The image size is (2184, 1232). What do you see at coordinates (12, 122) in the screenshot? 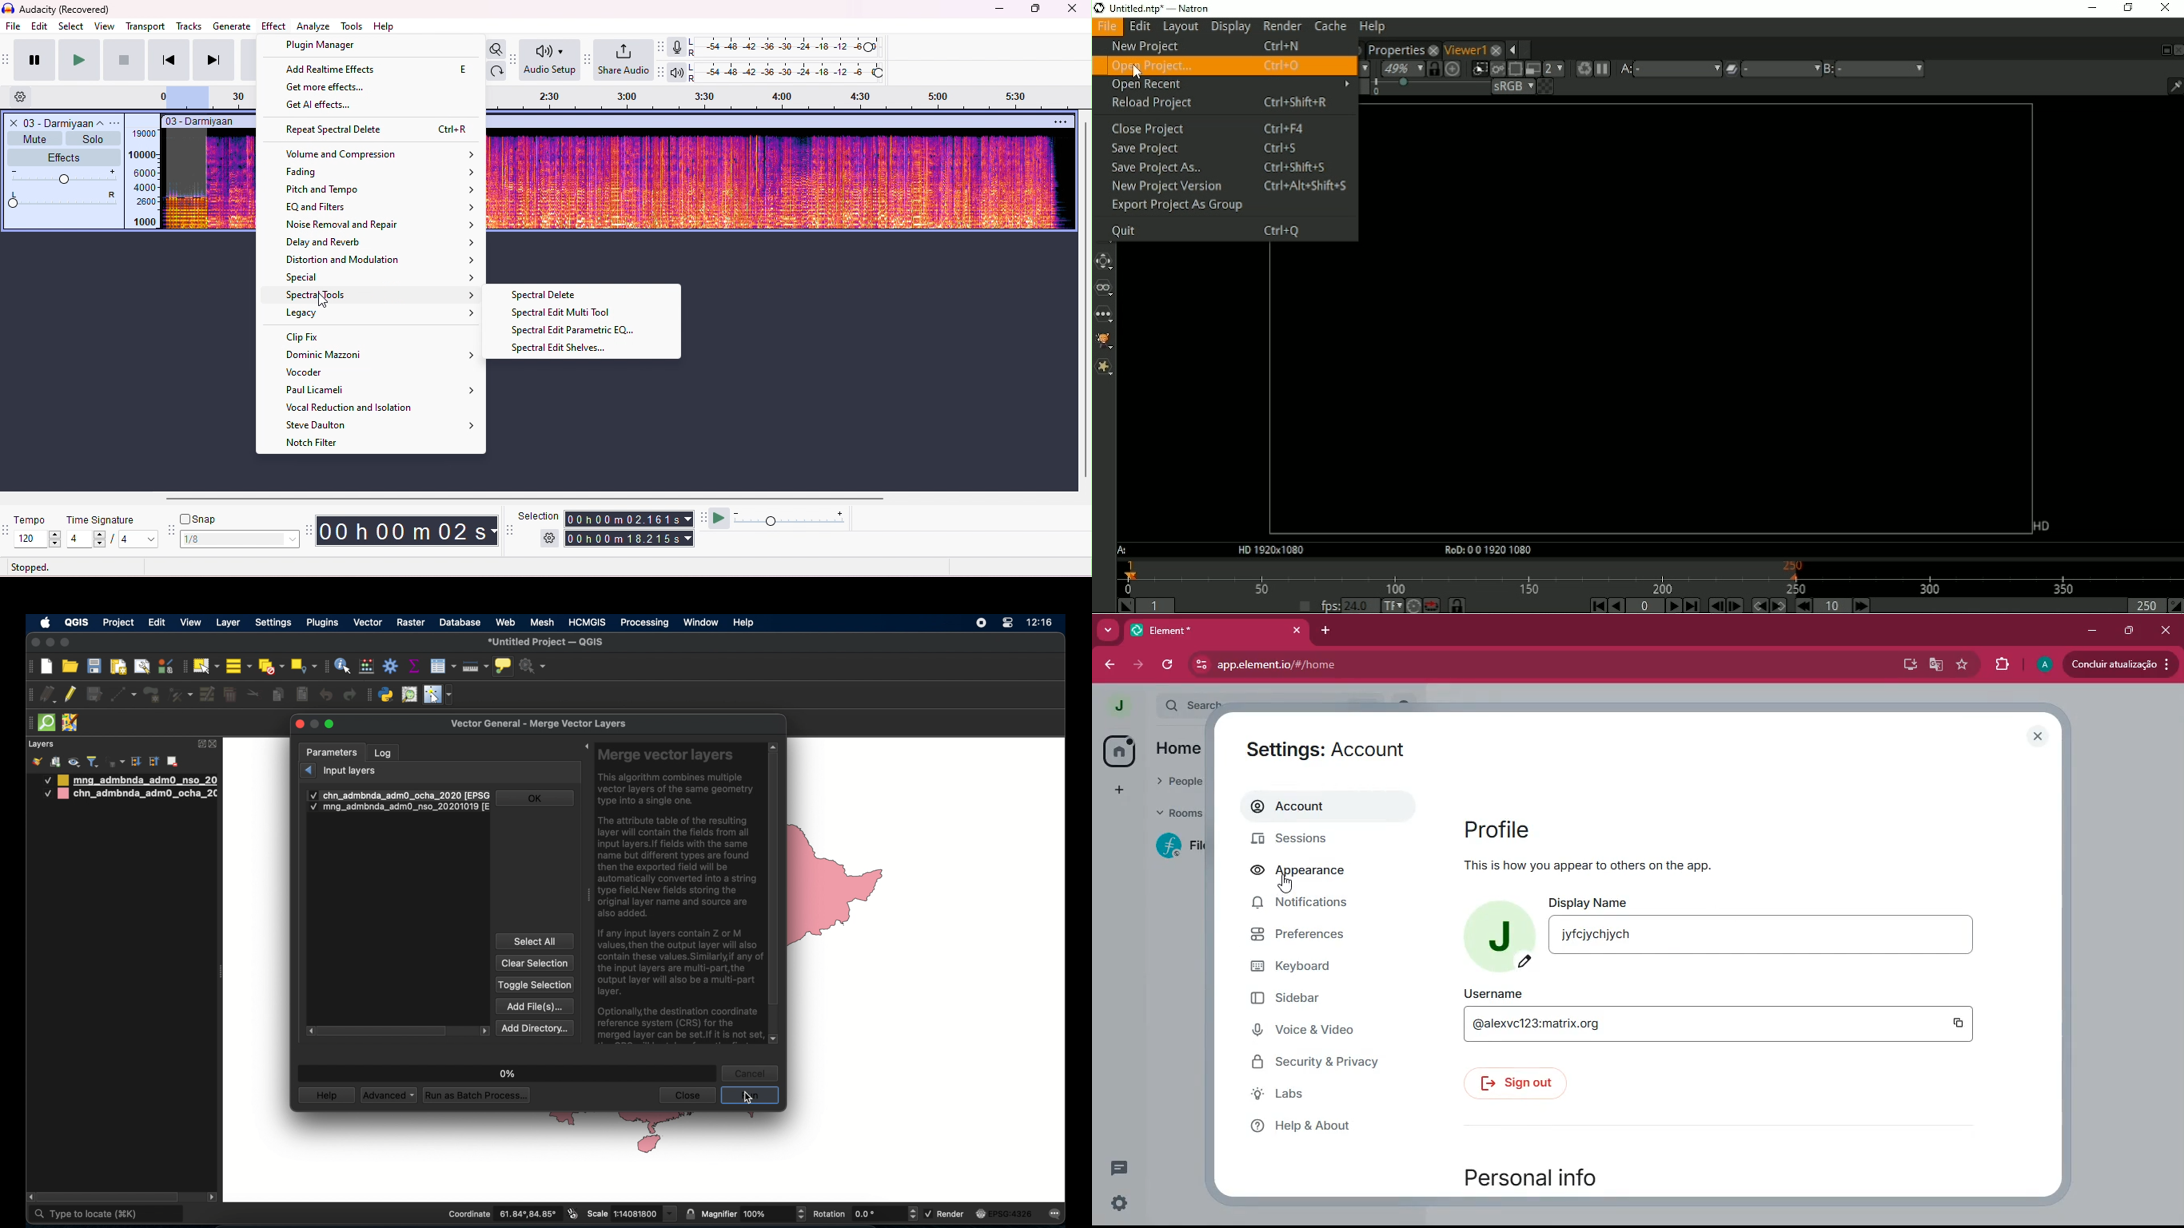
I see `close track` at bounding box center [12, 122].